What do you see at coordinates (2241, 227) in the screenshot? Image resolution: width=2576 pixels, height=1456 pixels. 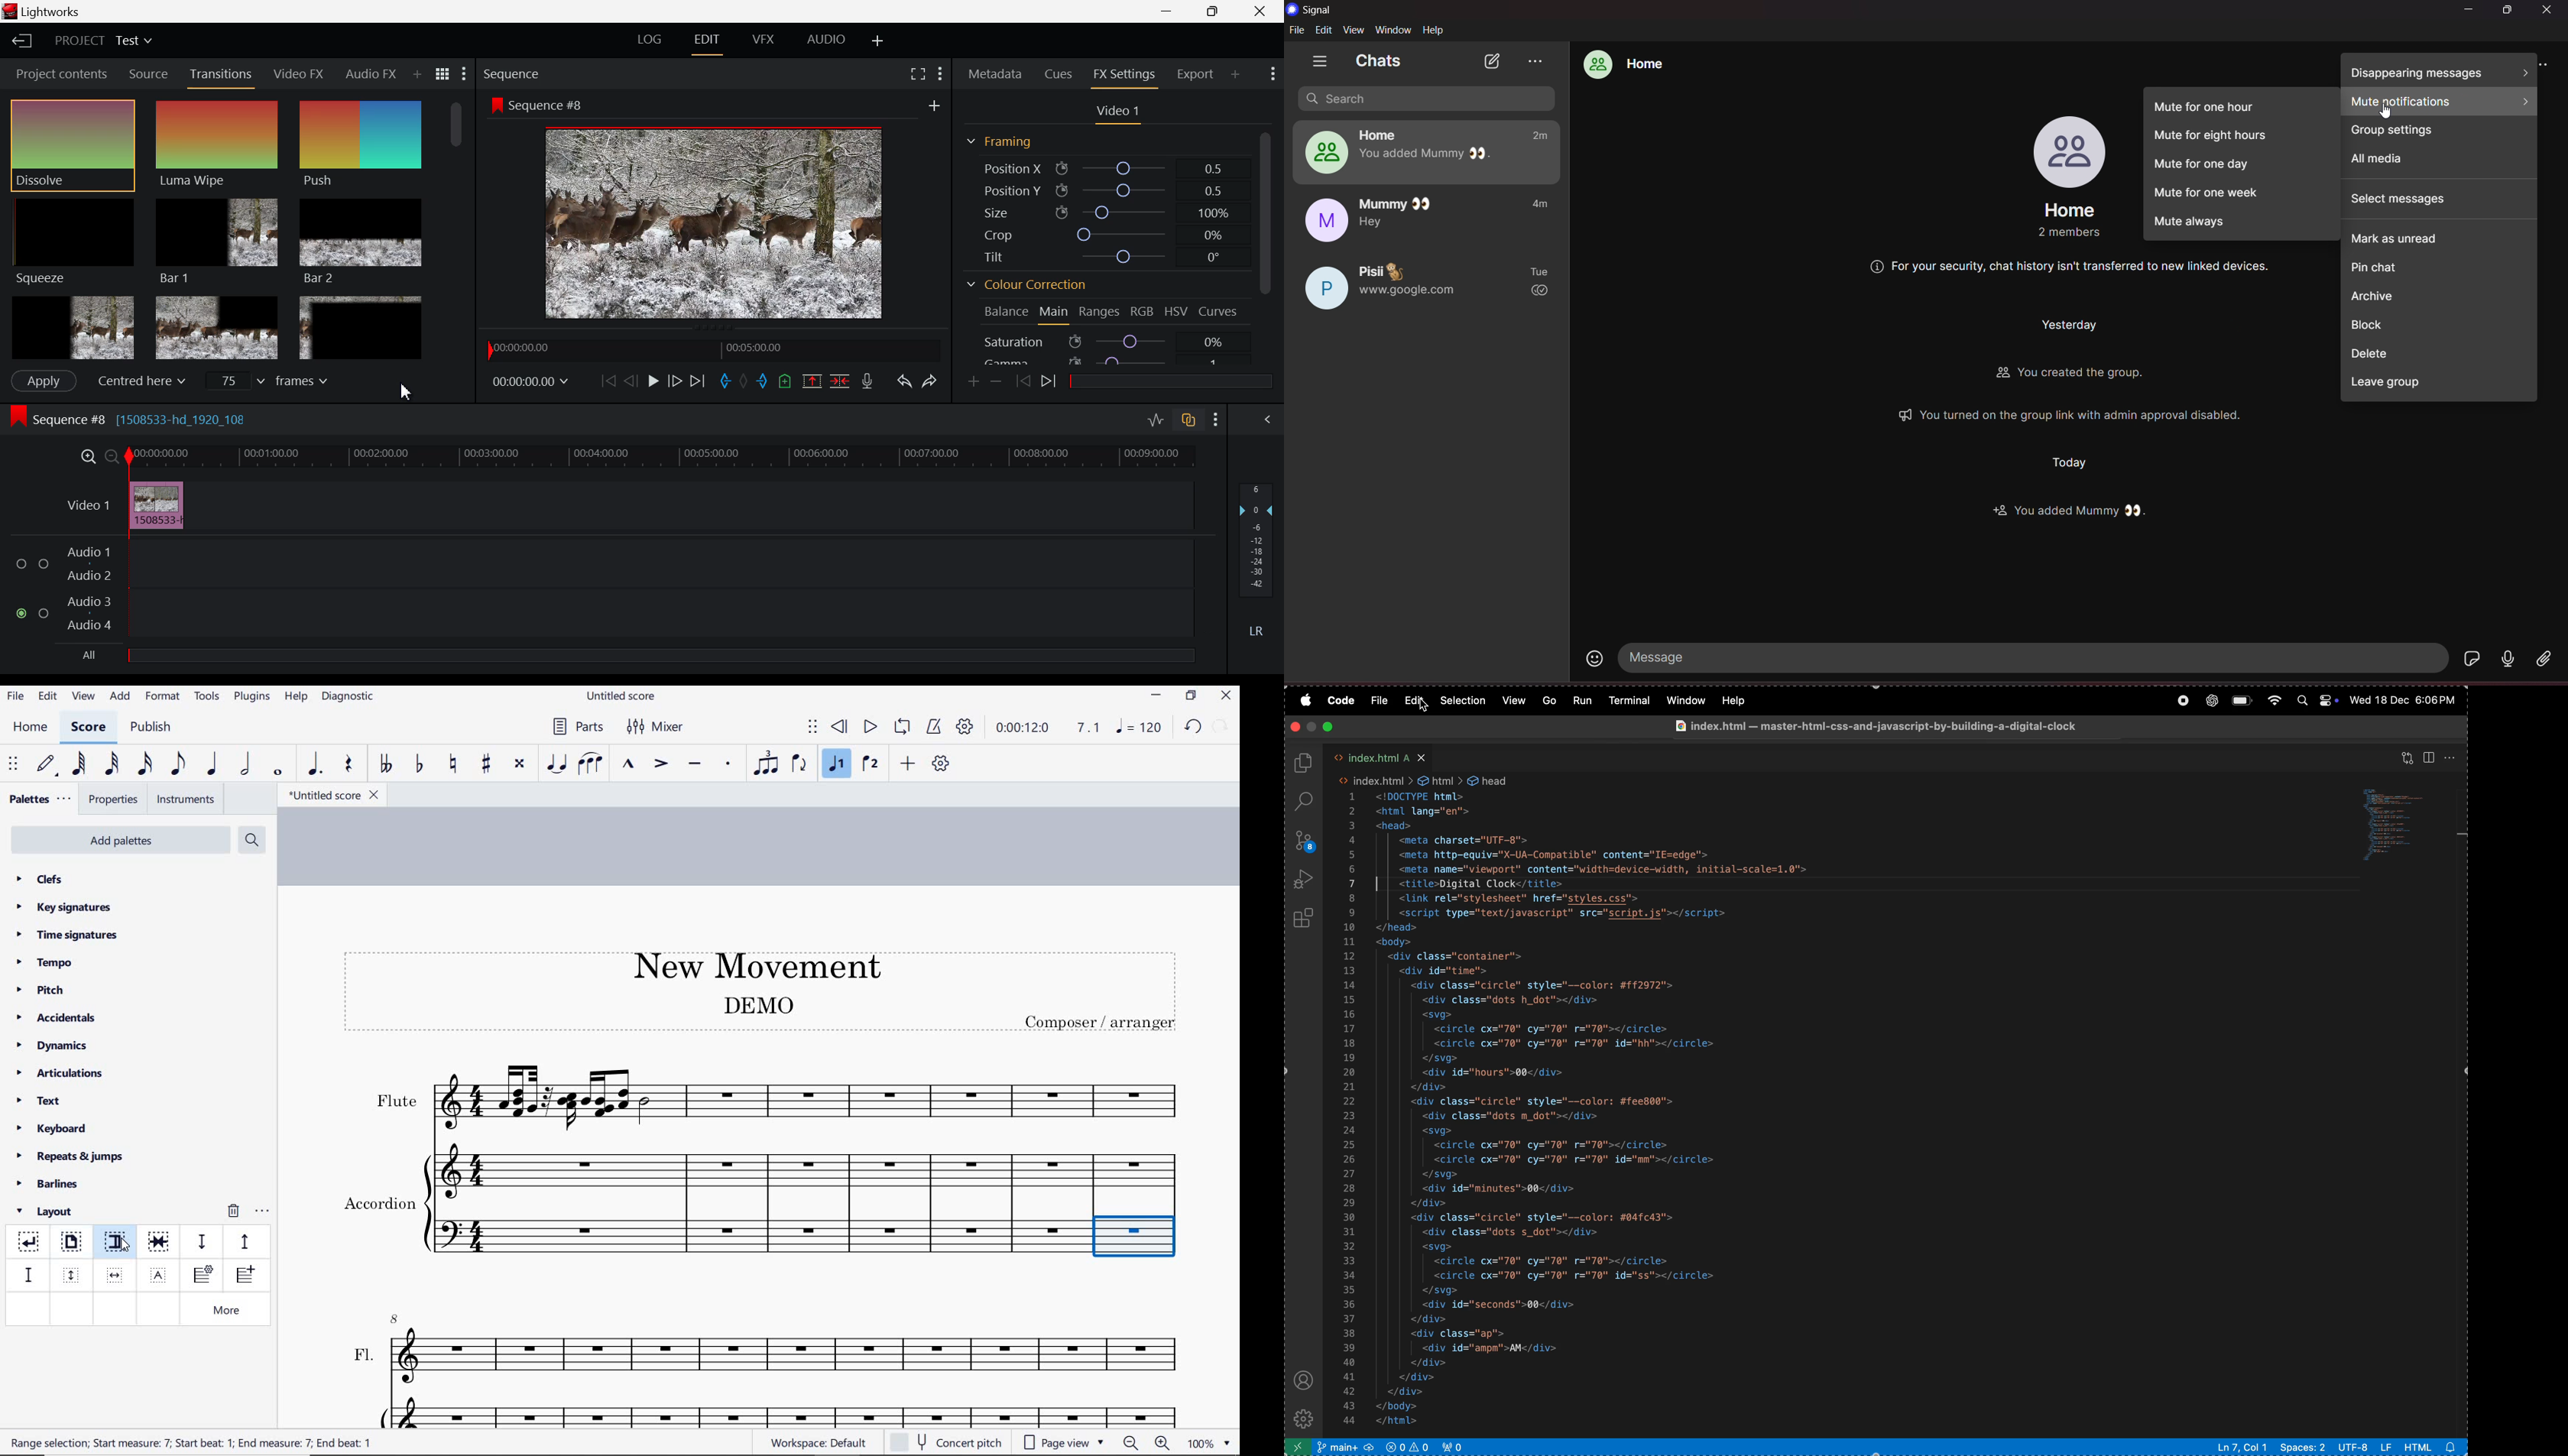 I see `mute always` at bounding box center [2241, 227].